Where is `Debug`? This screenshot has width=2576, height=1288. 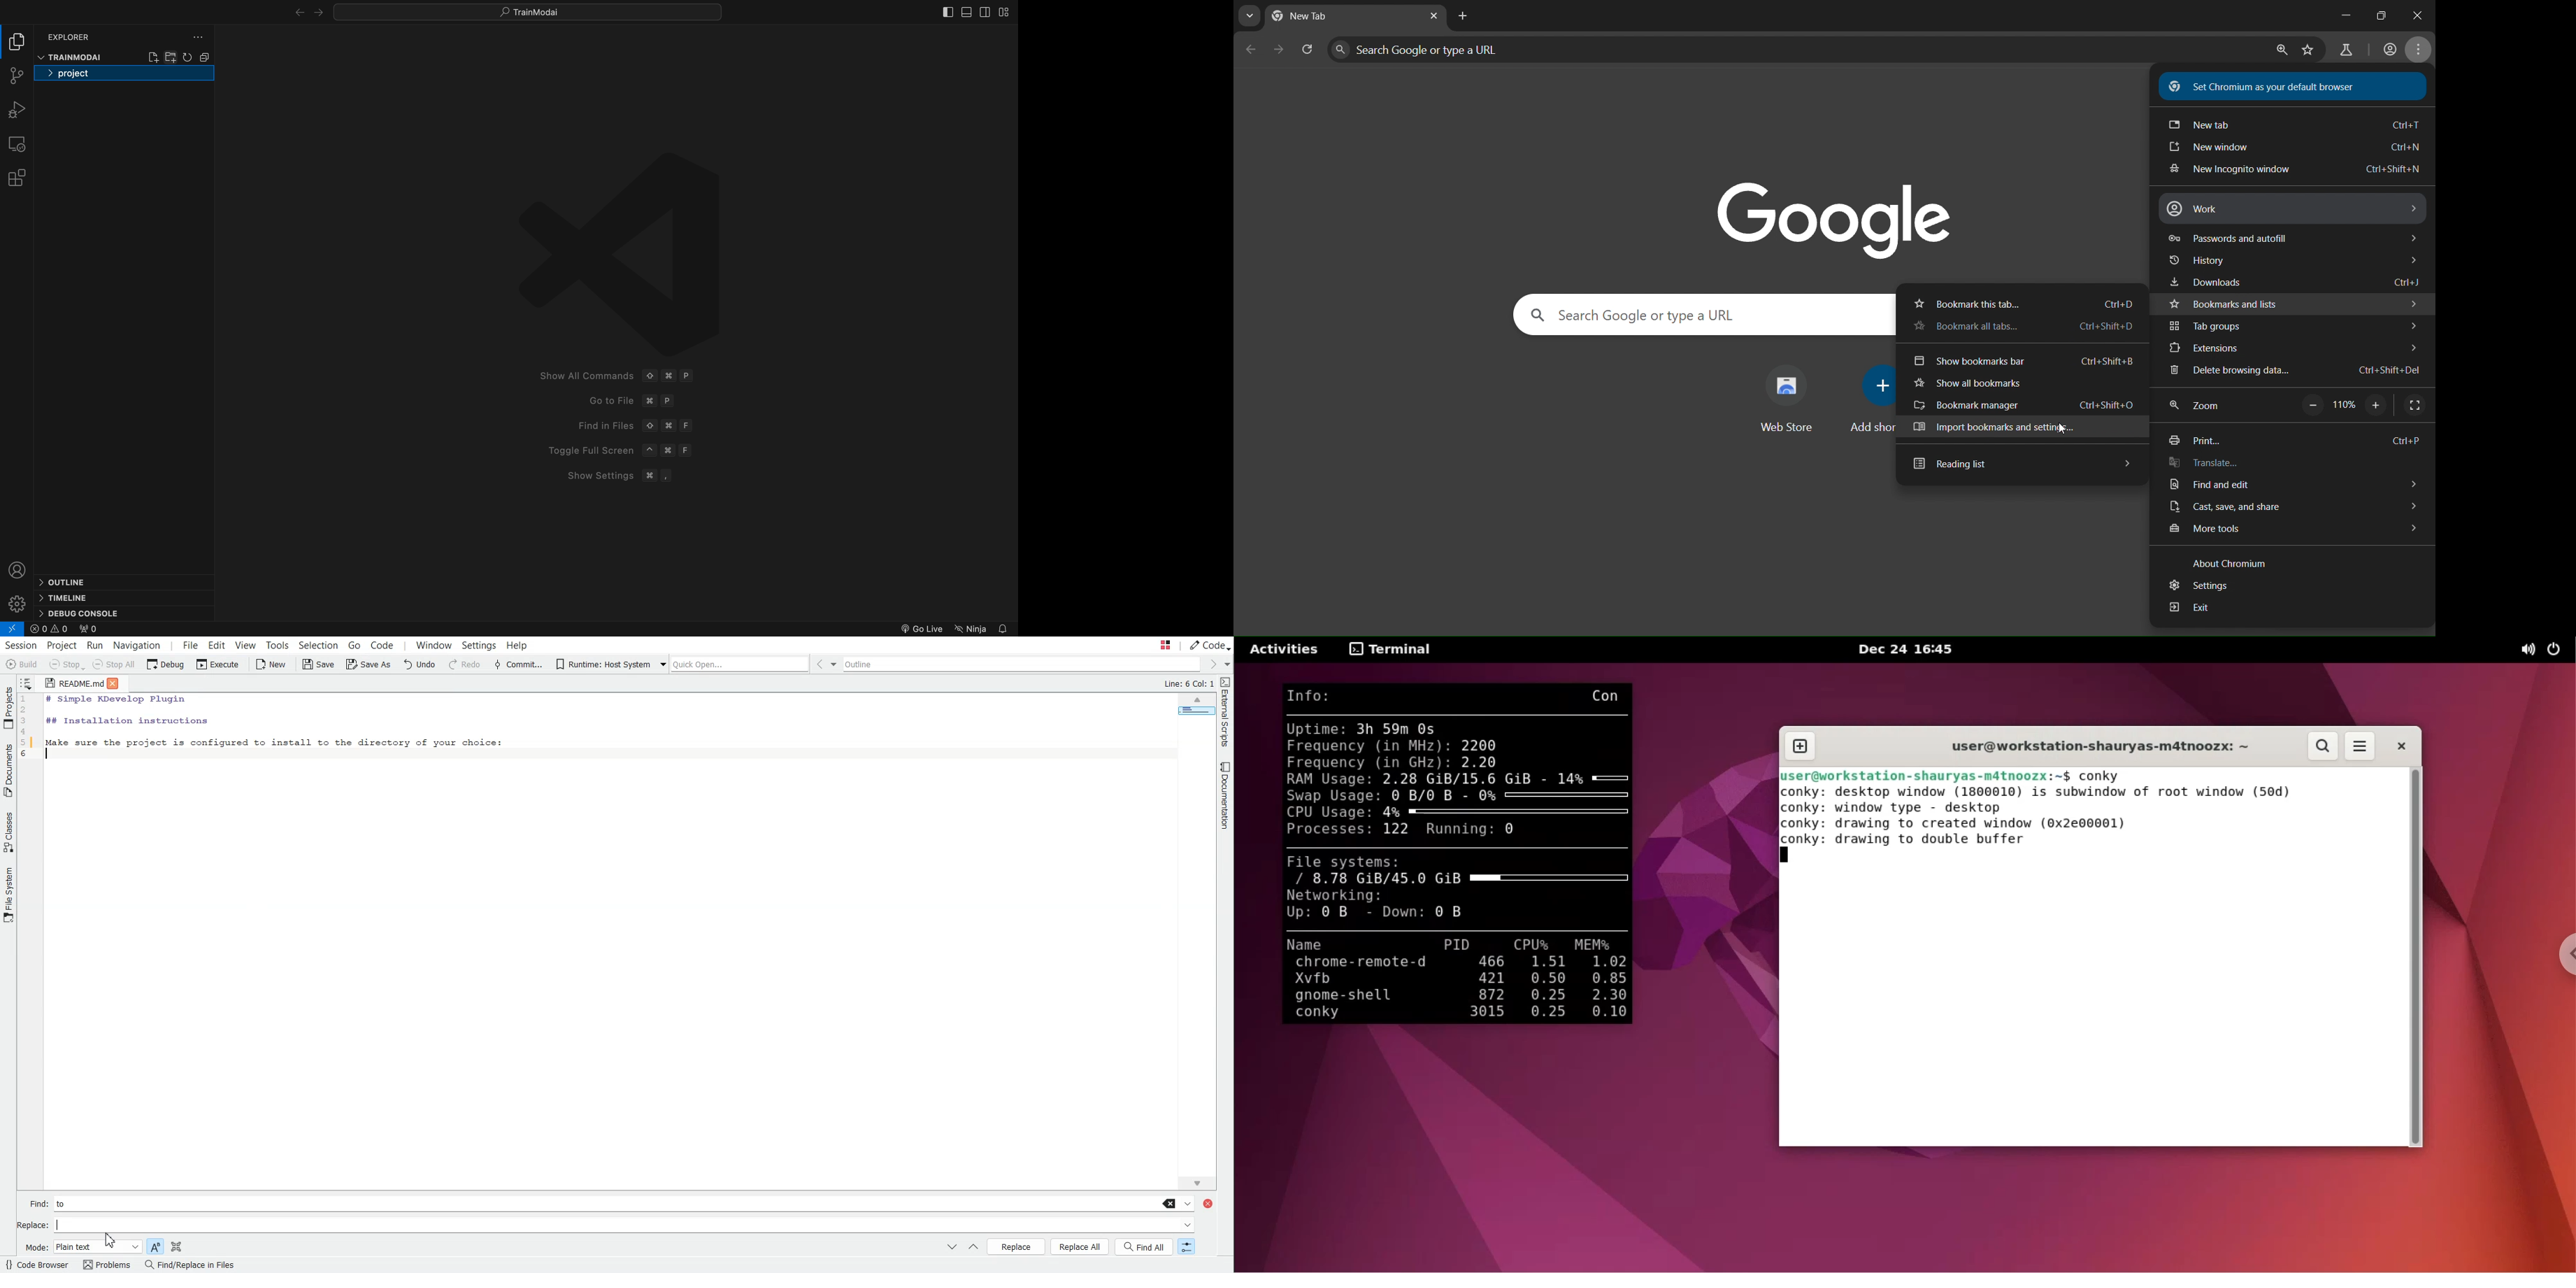
Debug is located at coordinates (166, 665).